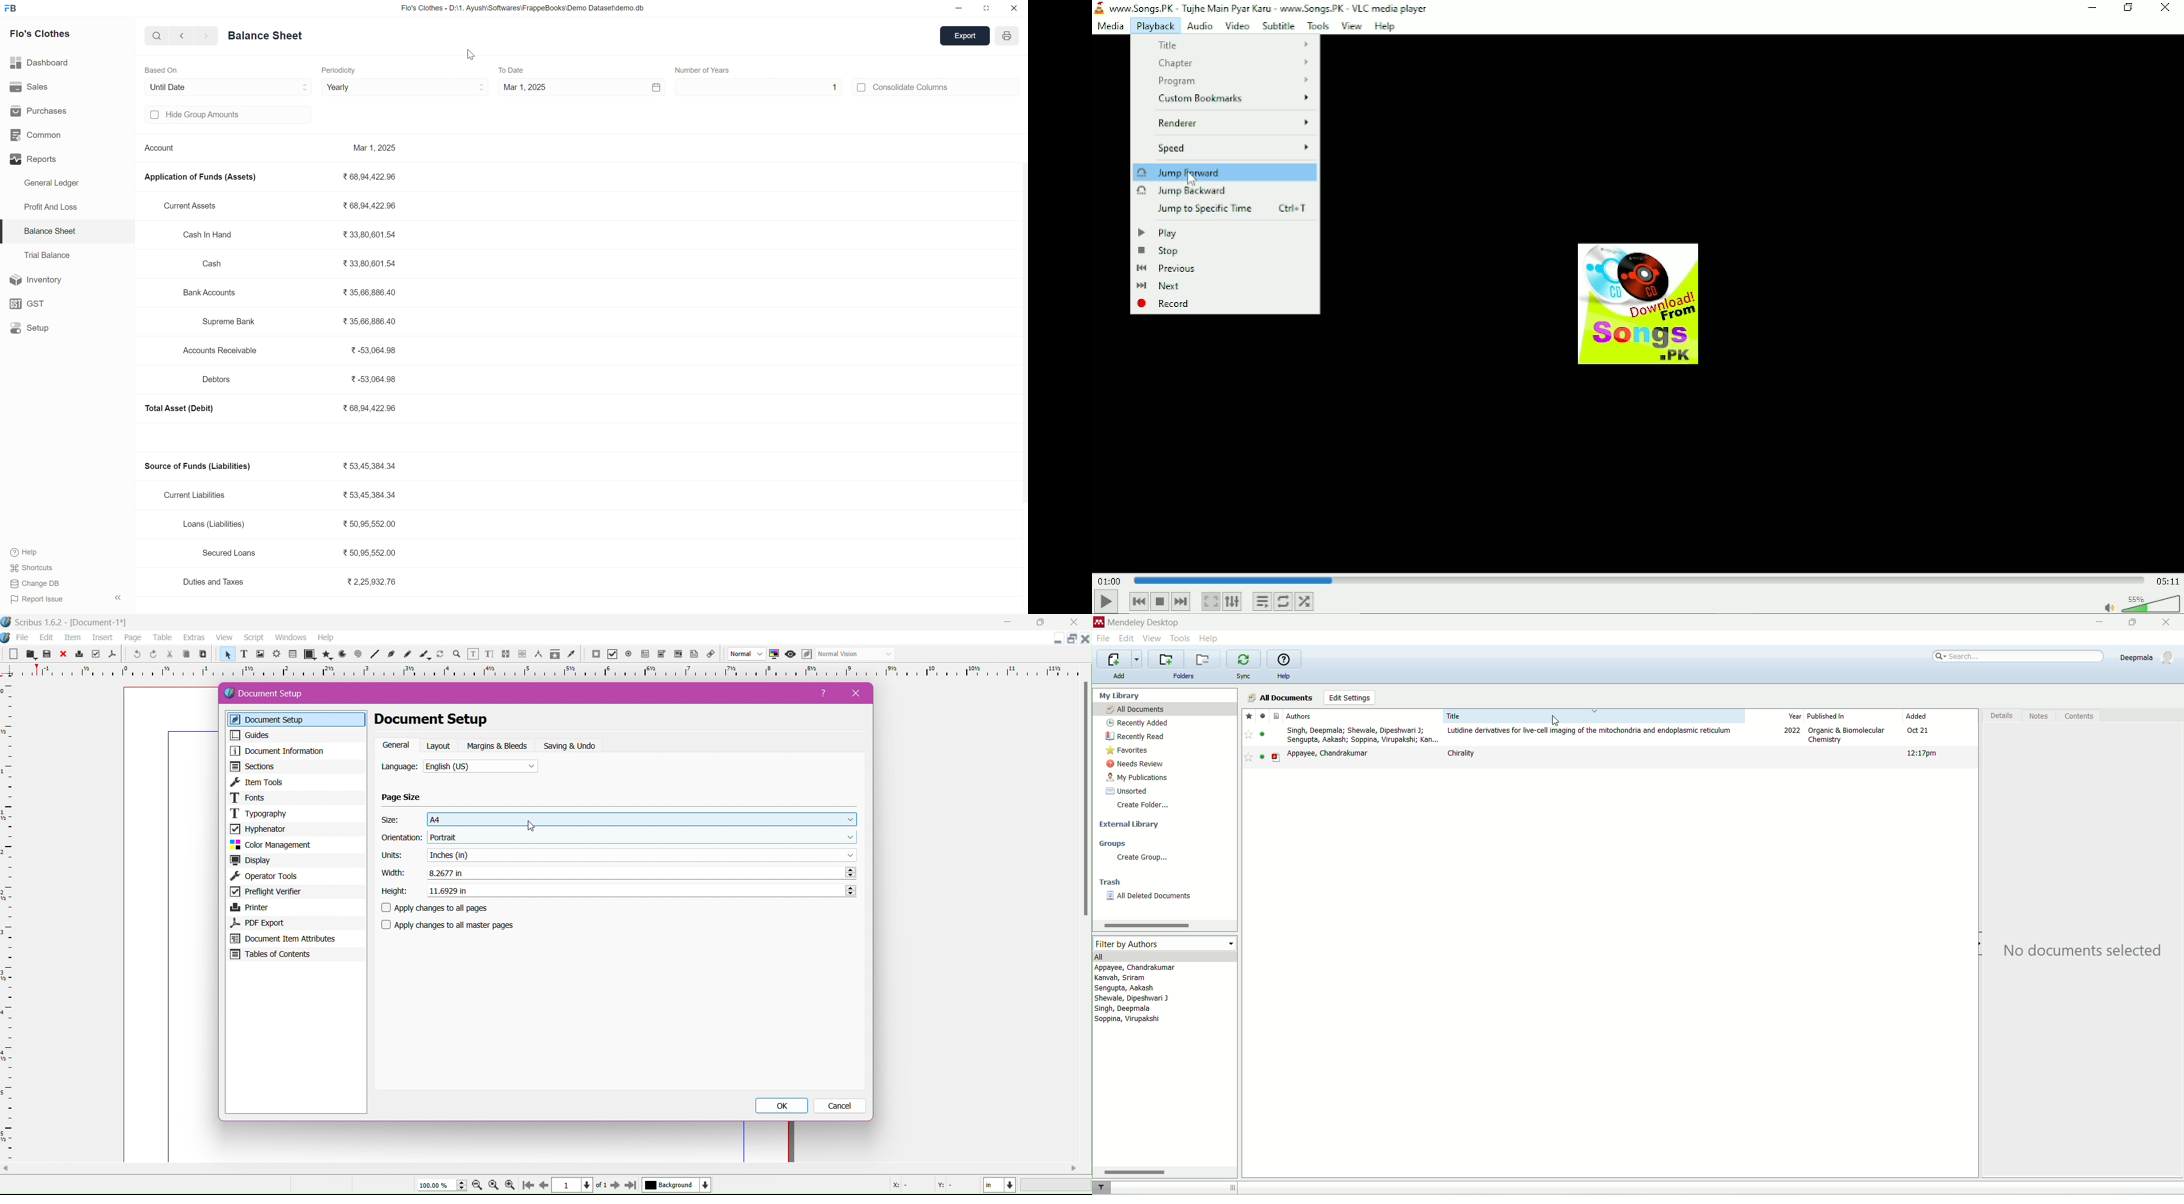  I want to click on Document Setup, so click(274, 694).